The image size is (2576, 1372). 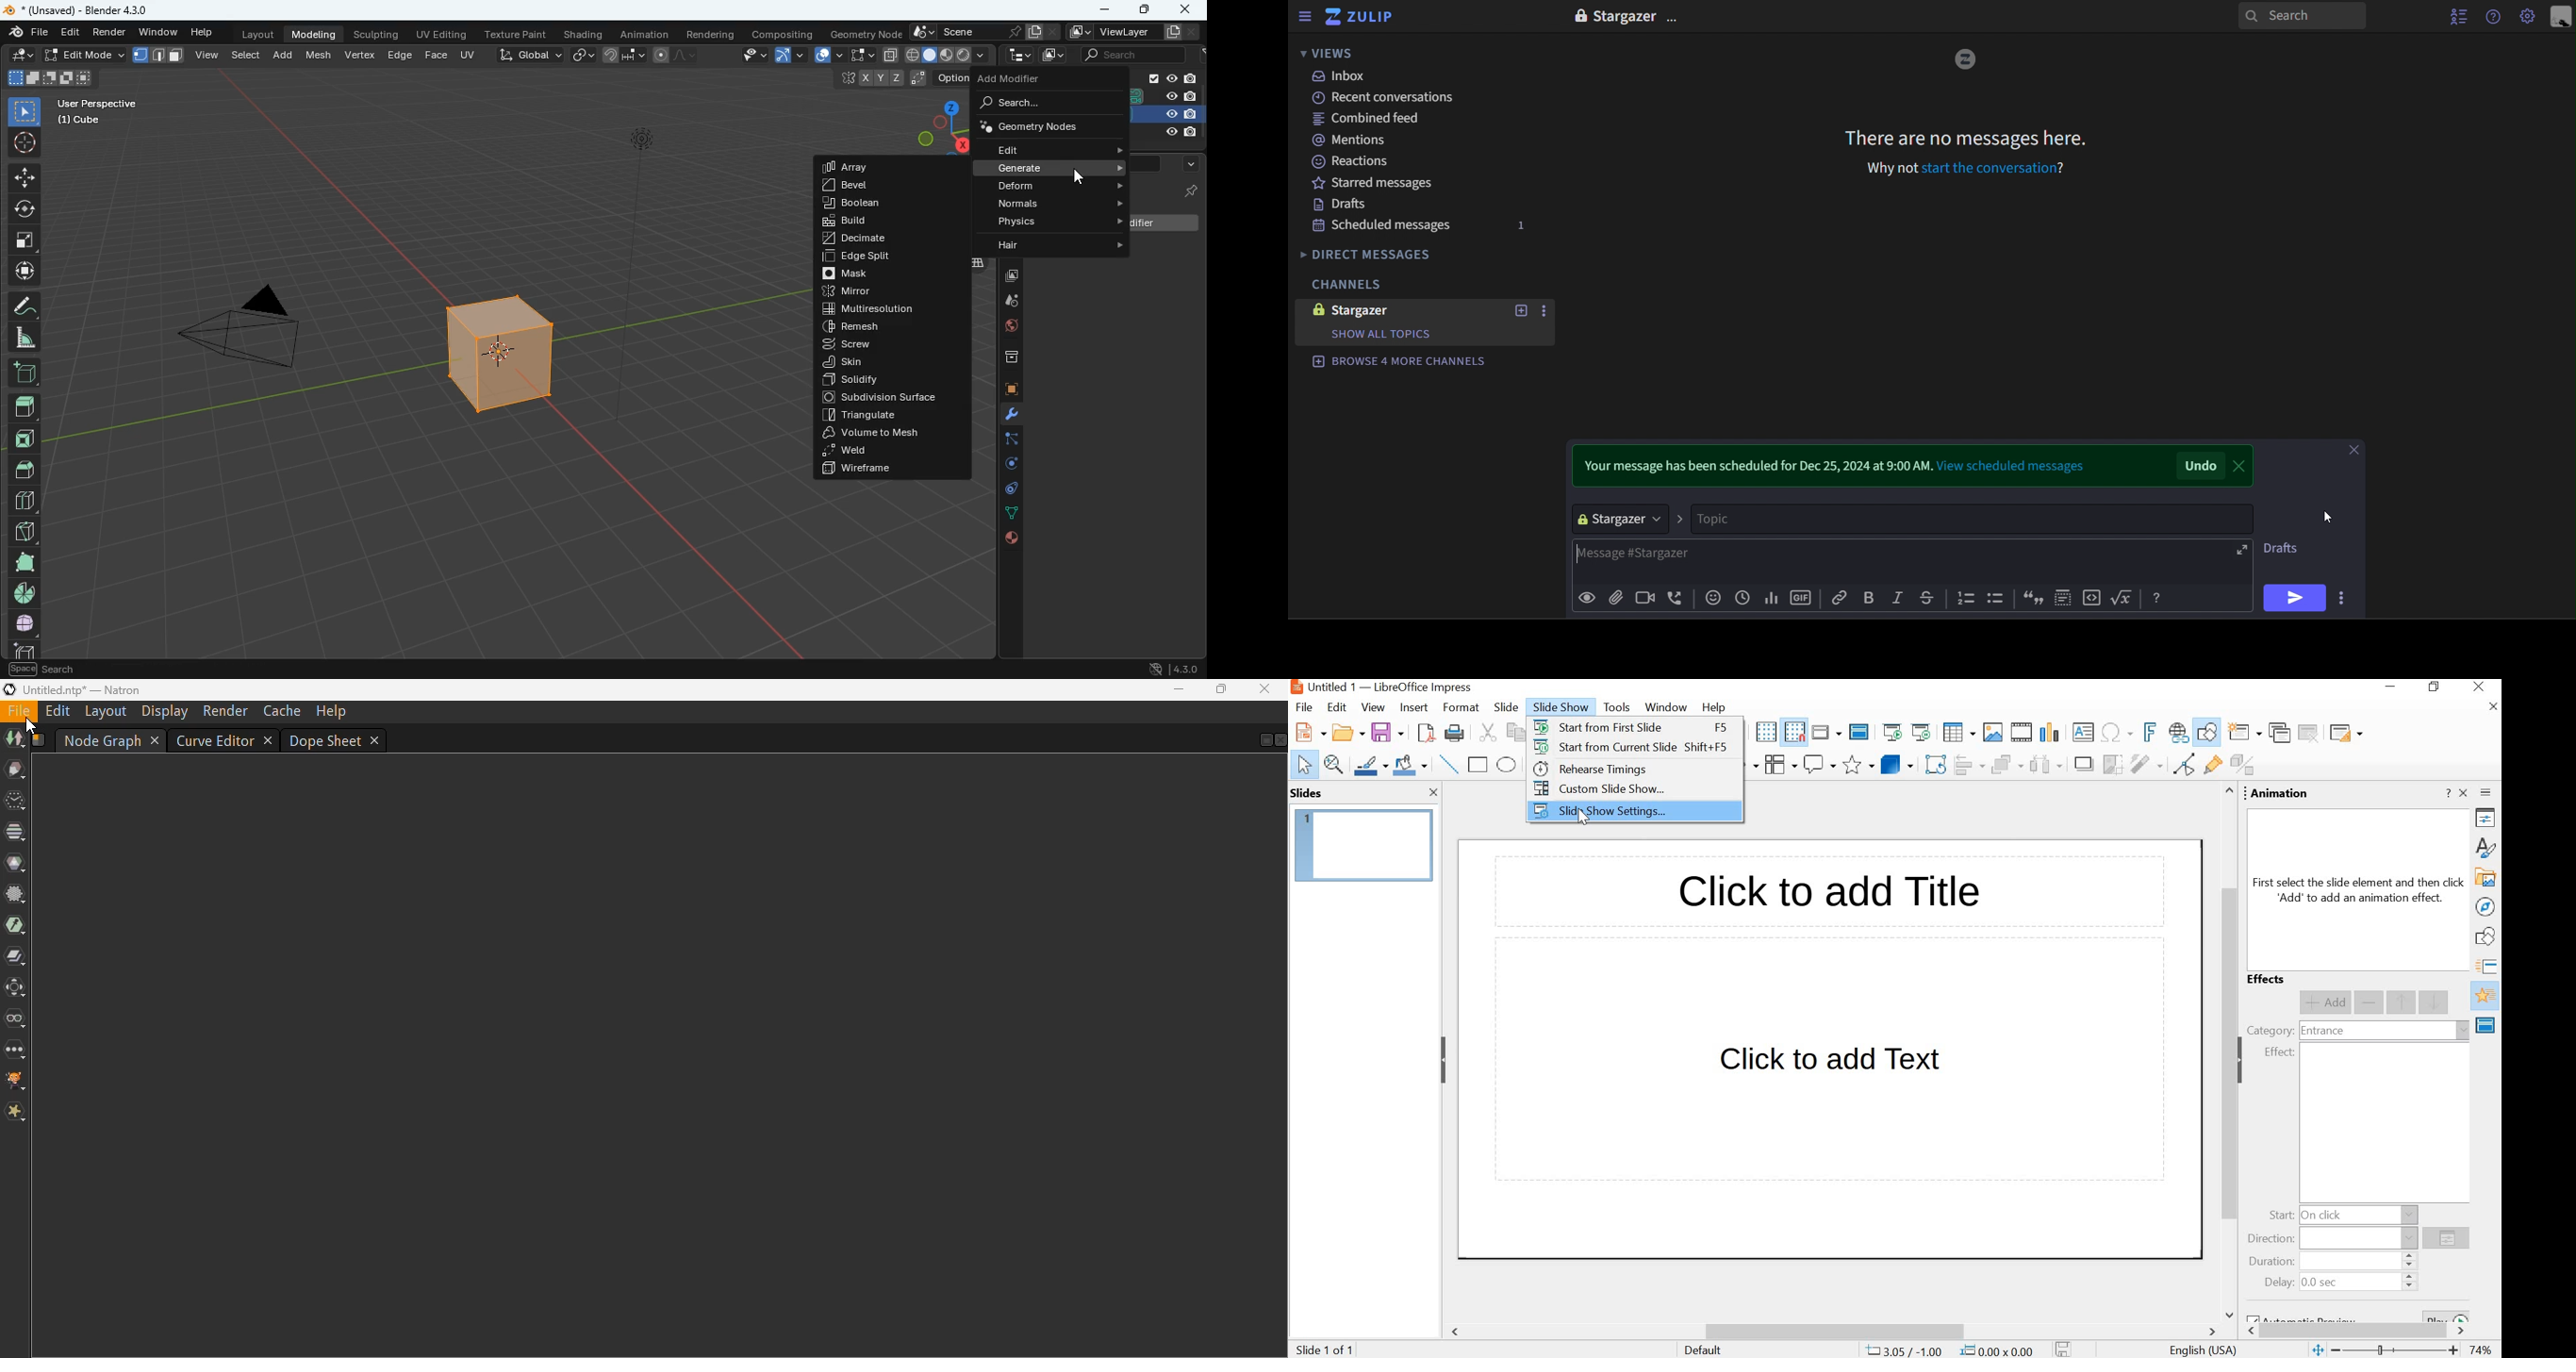 I want to click on 3d objects, so click(x=1897, y=764).